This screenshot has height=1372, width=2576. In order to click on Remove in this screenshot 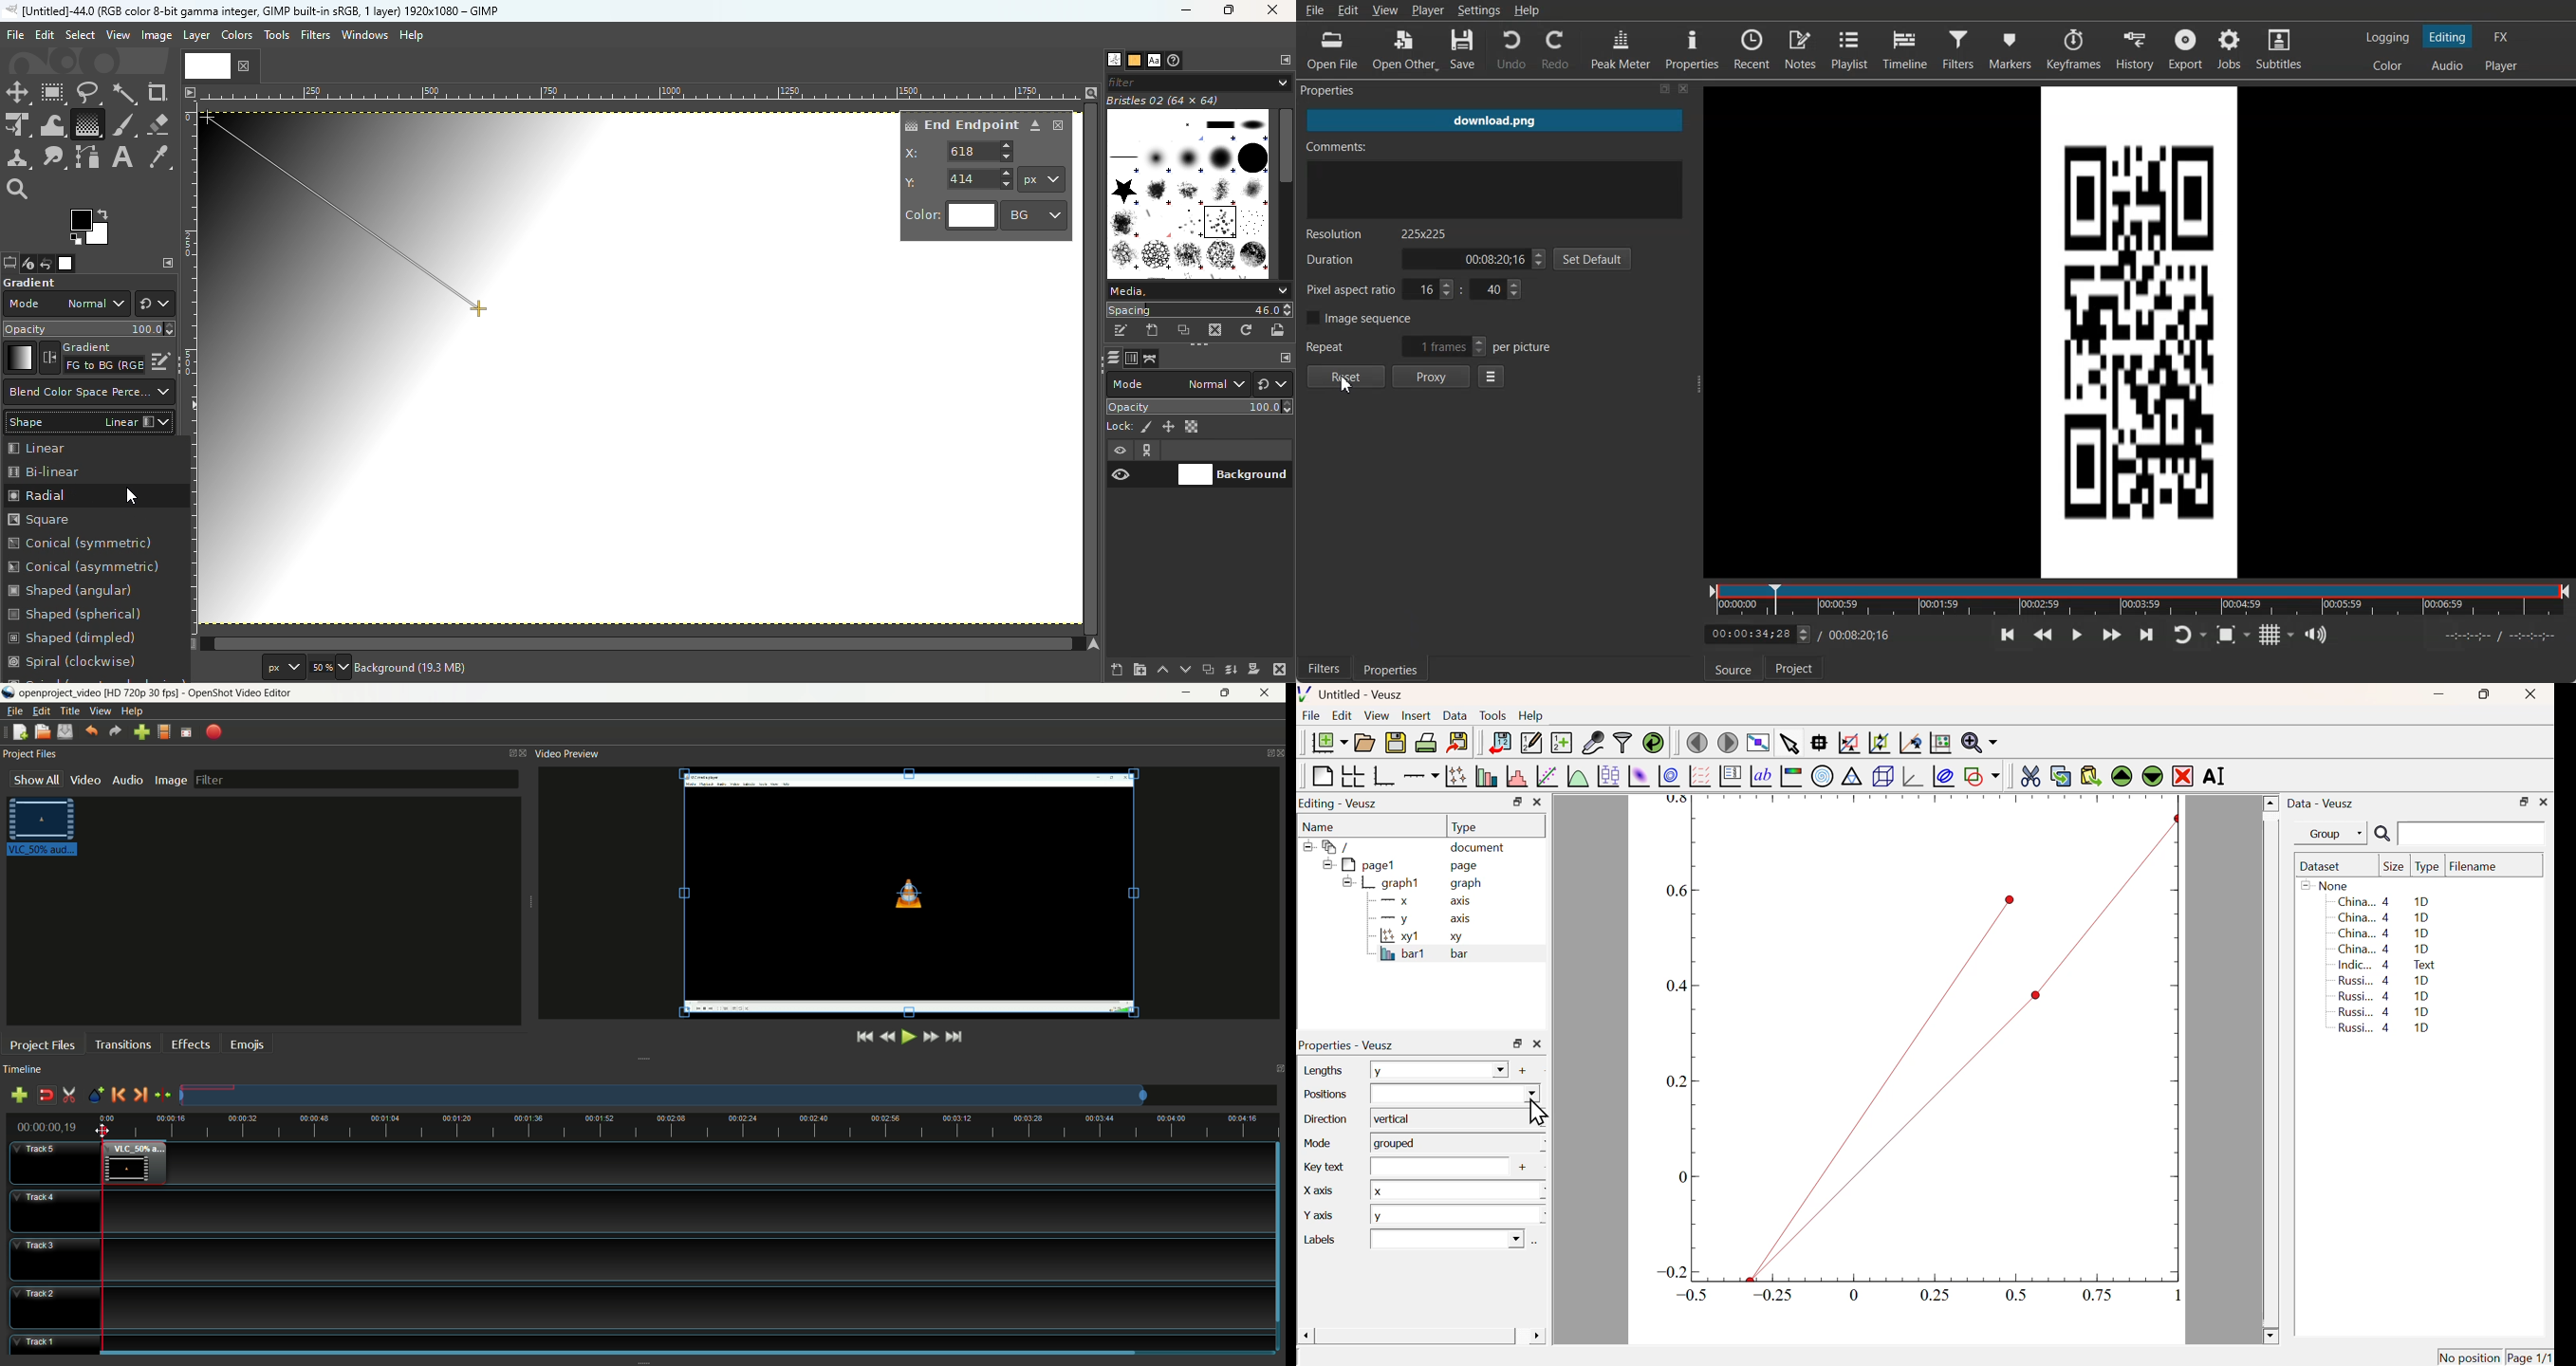, I will do `click(2184, 777)`.